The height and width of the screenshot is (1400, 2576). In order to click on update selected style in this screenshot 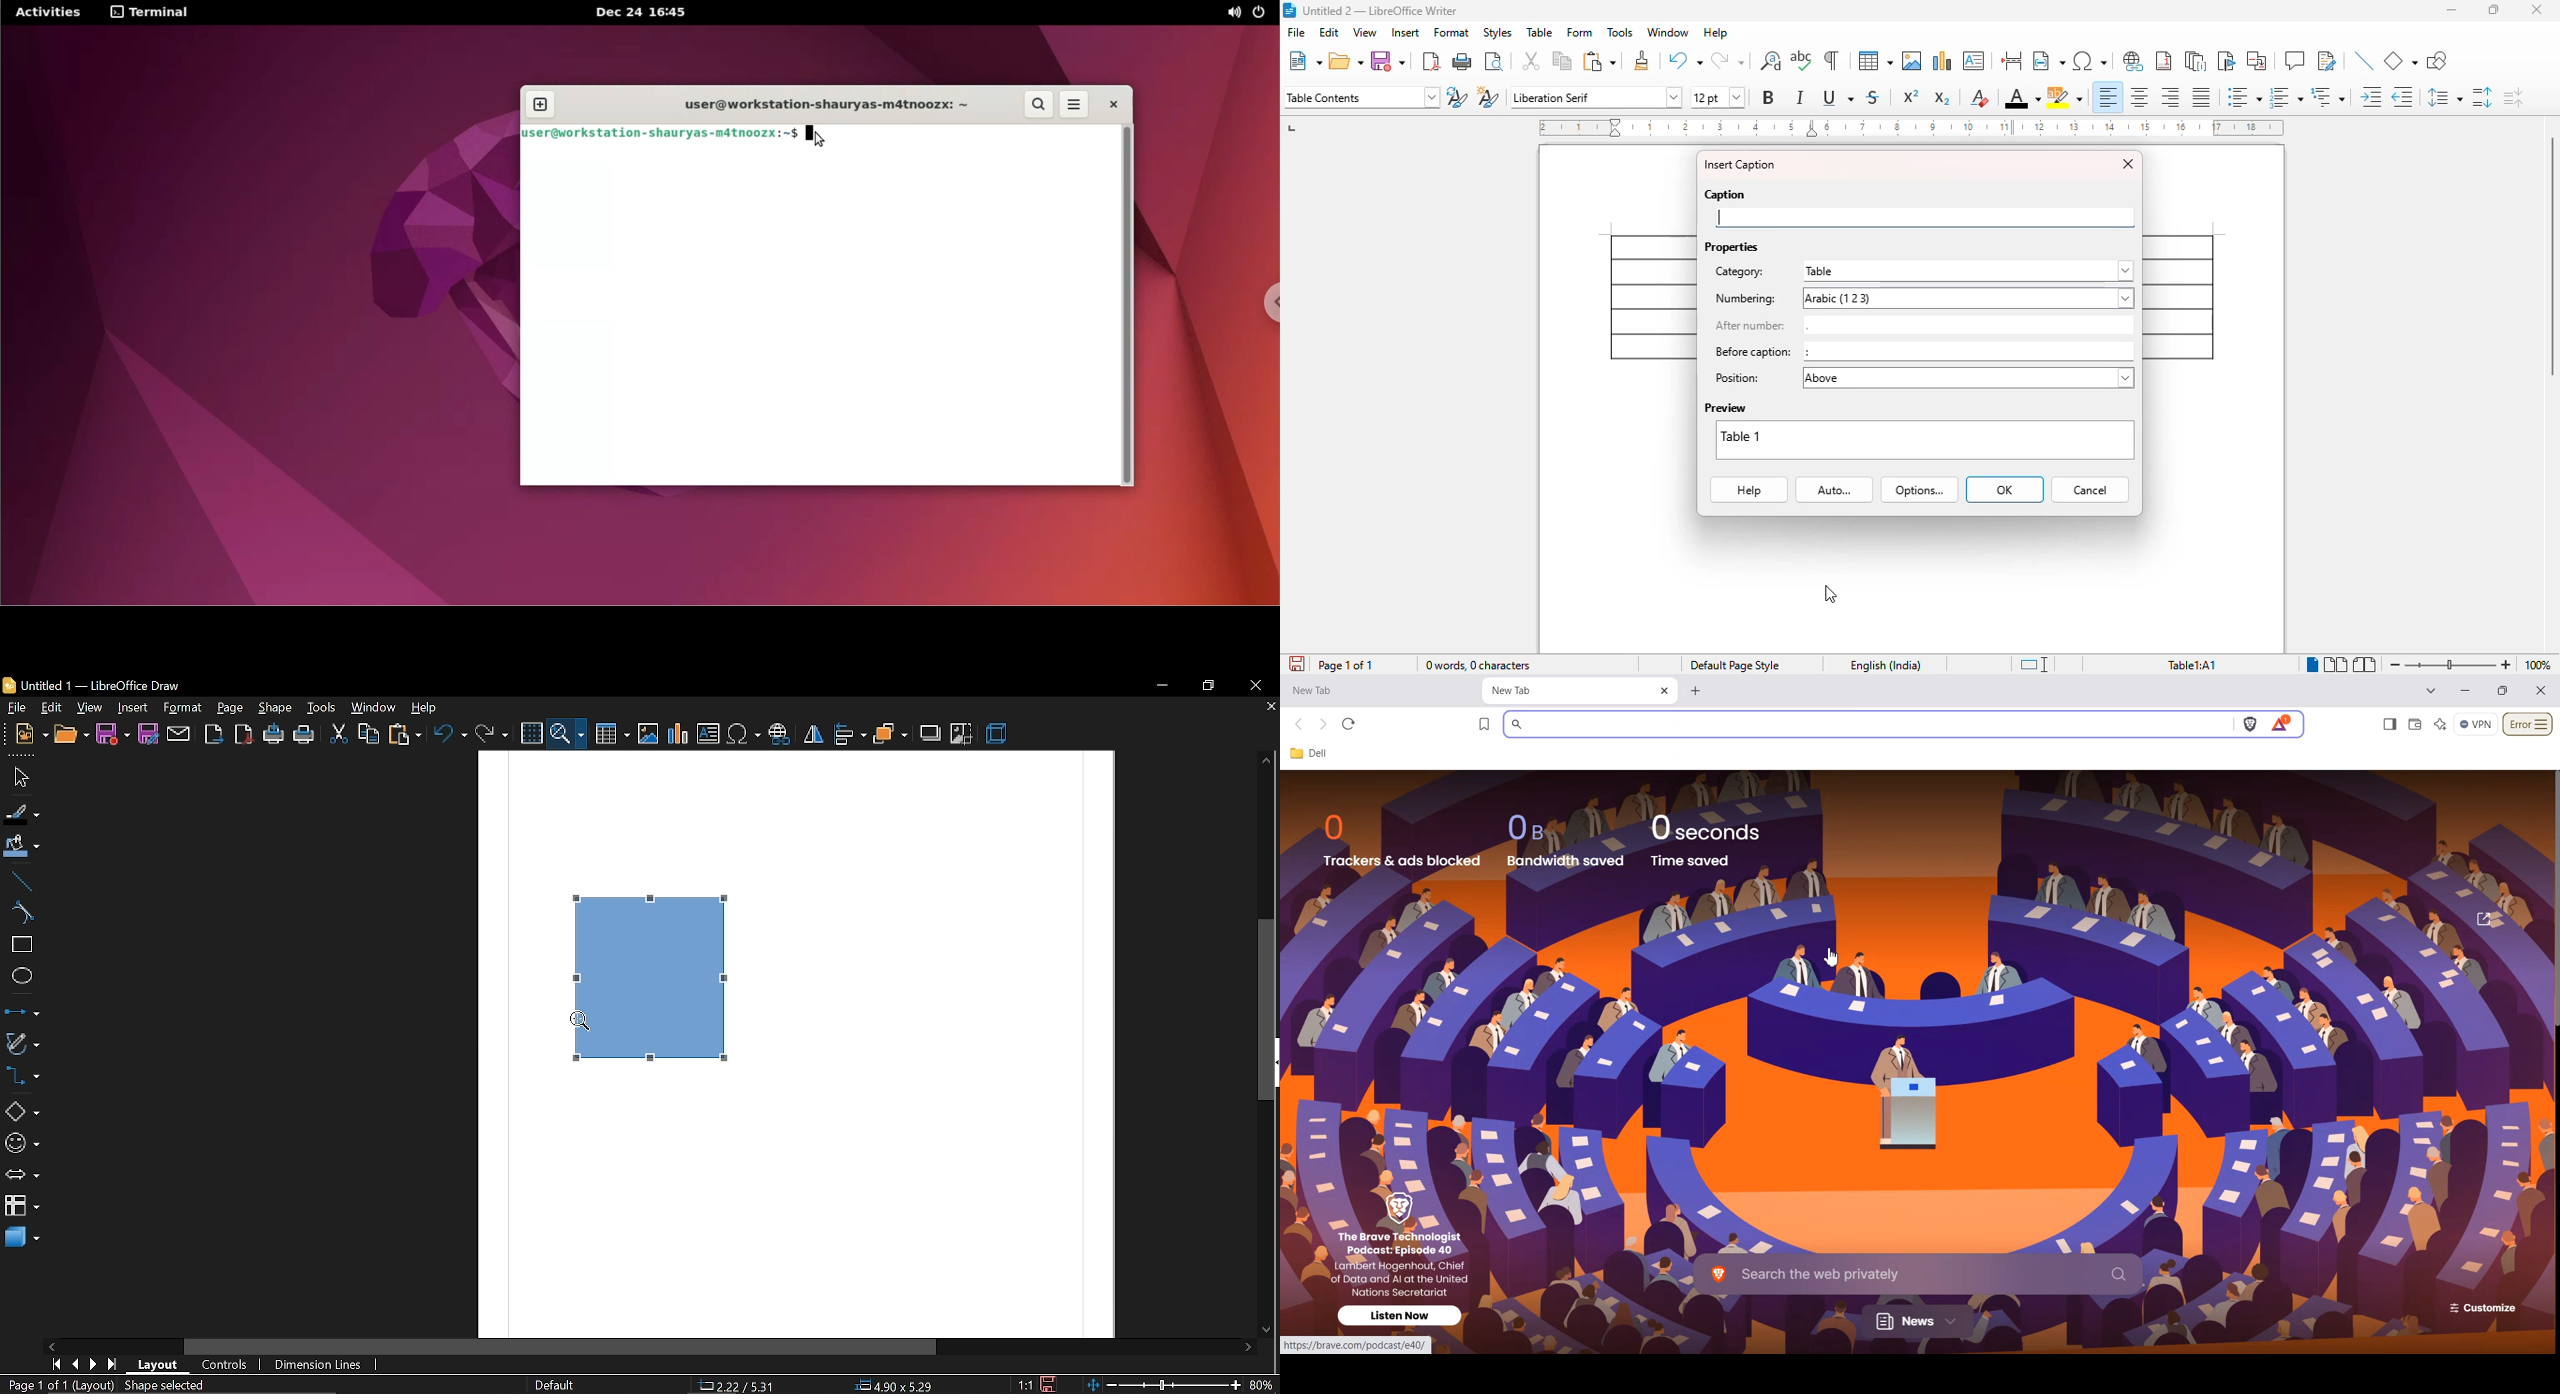, I will do `click(1456, 97)`.